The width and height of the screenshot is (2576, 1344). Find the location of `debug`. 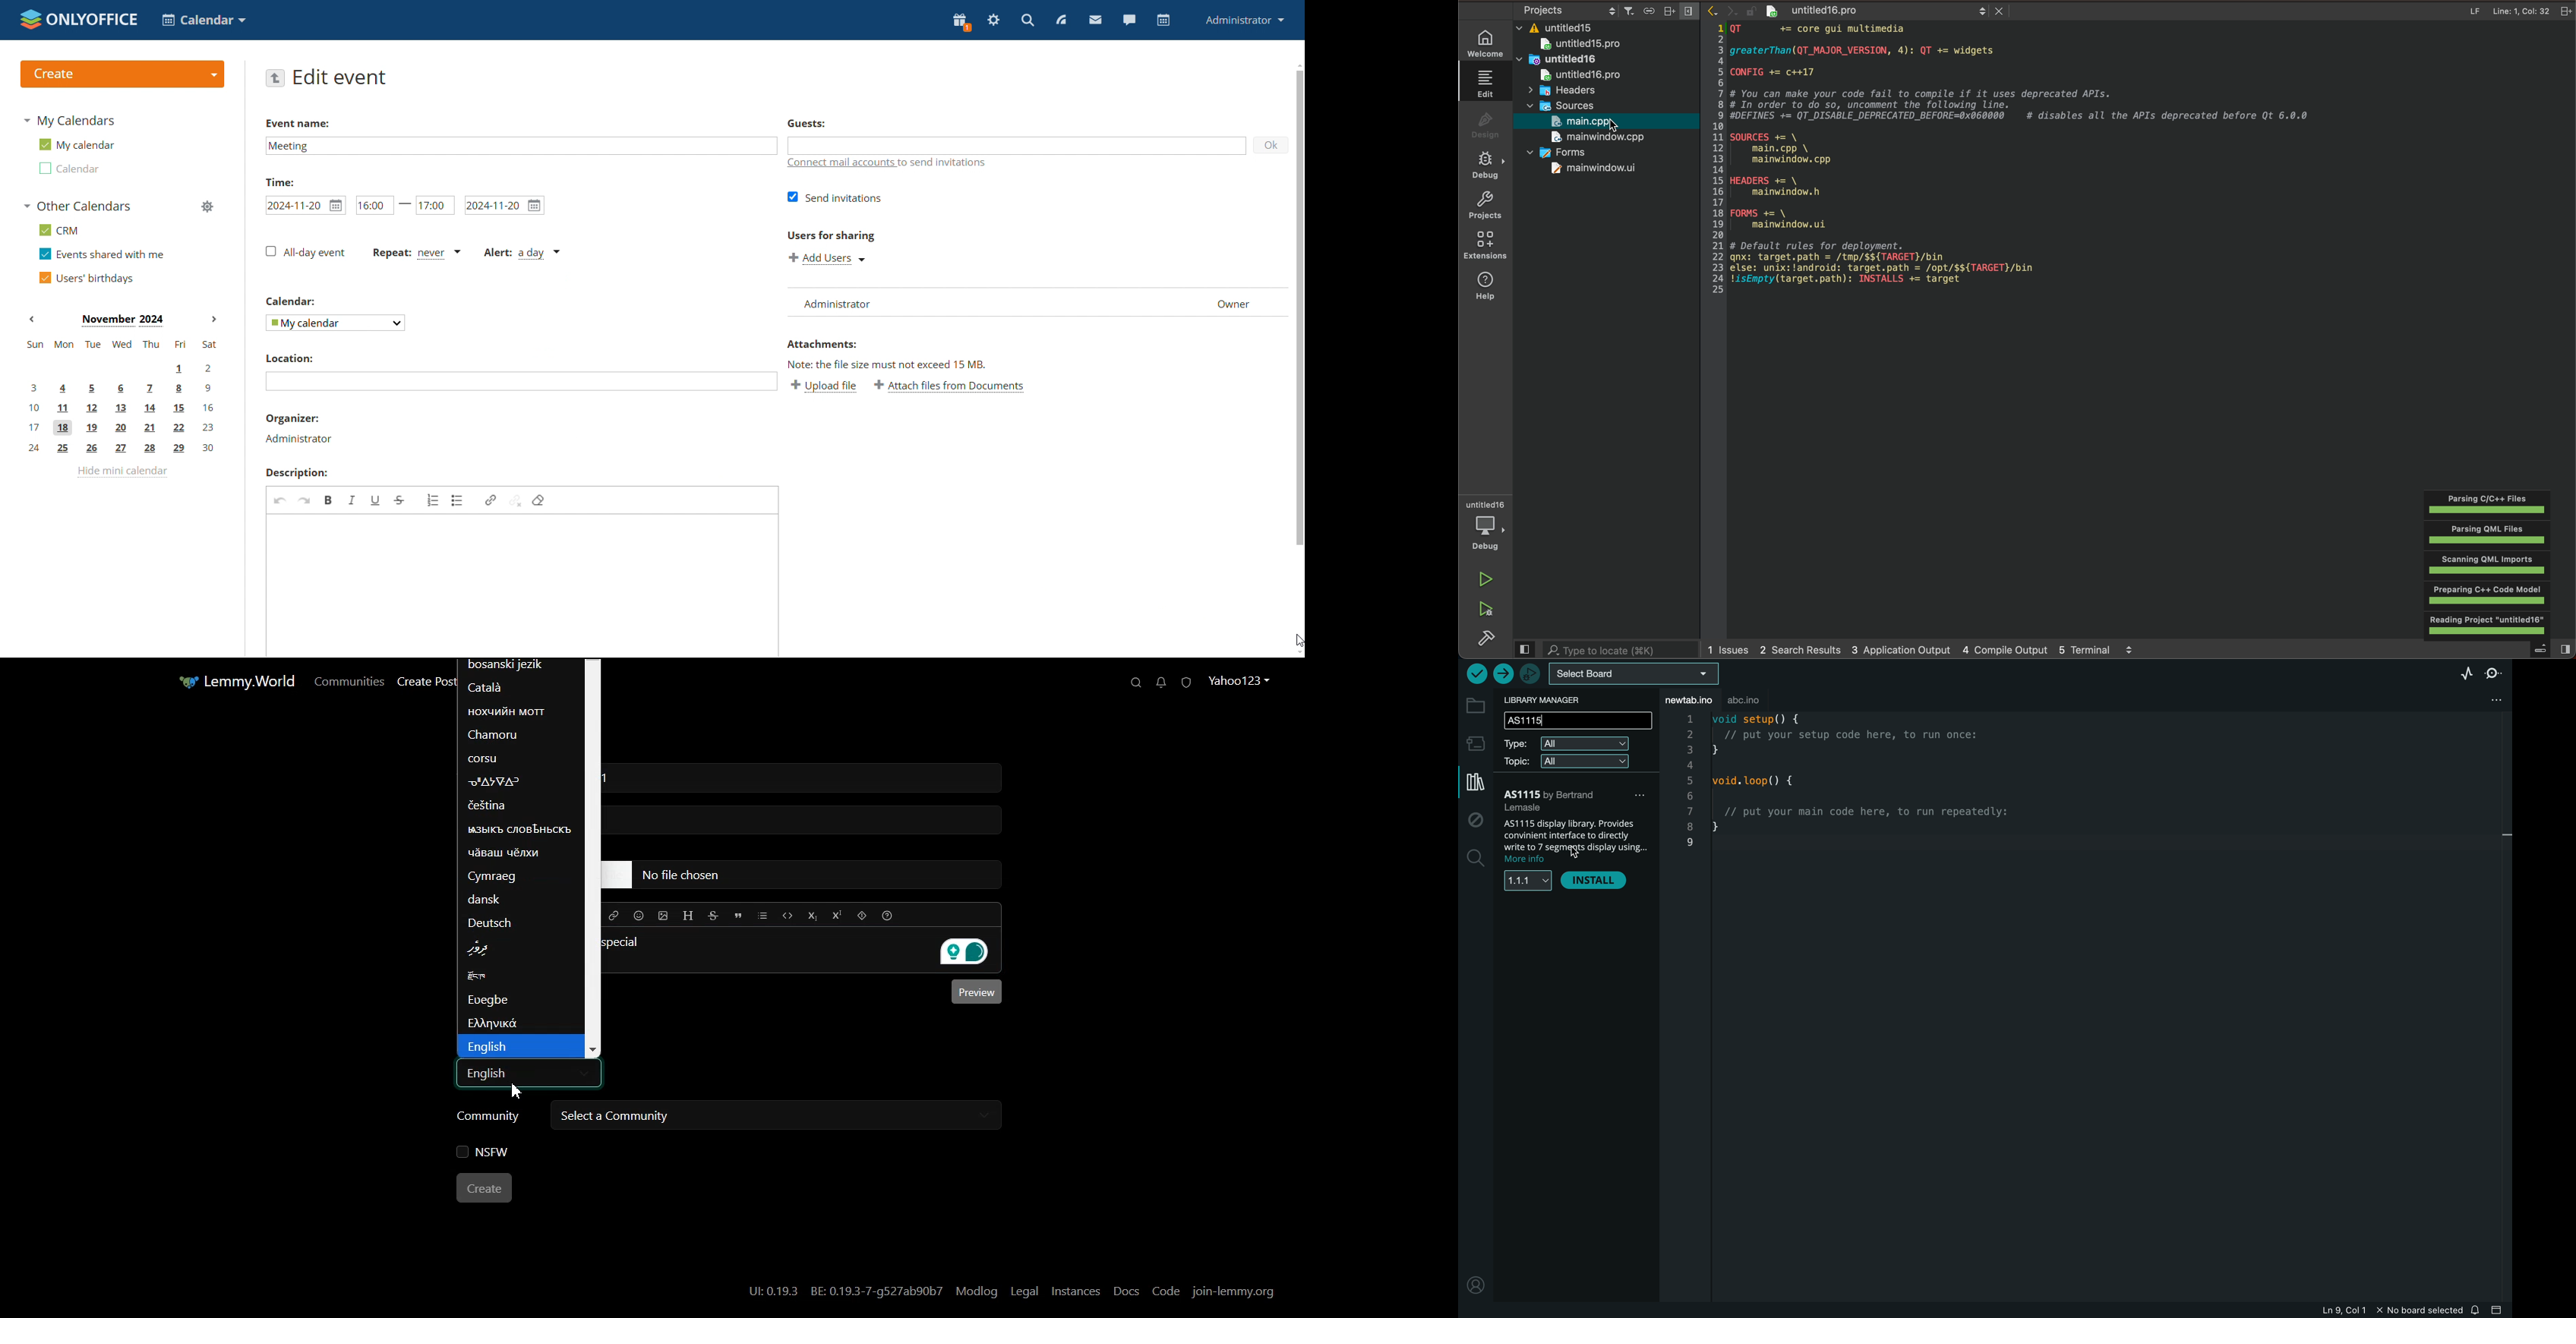

debug is located at coordinates (1490, 166).